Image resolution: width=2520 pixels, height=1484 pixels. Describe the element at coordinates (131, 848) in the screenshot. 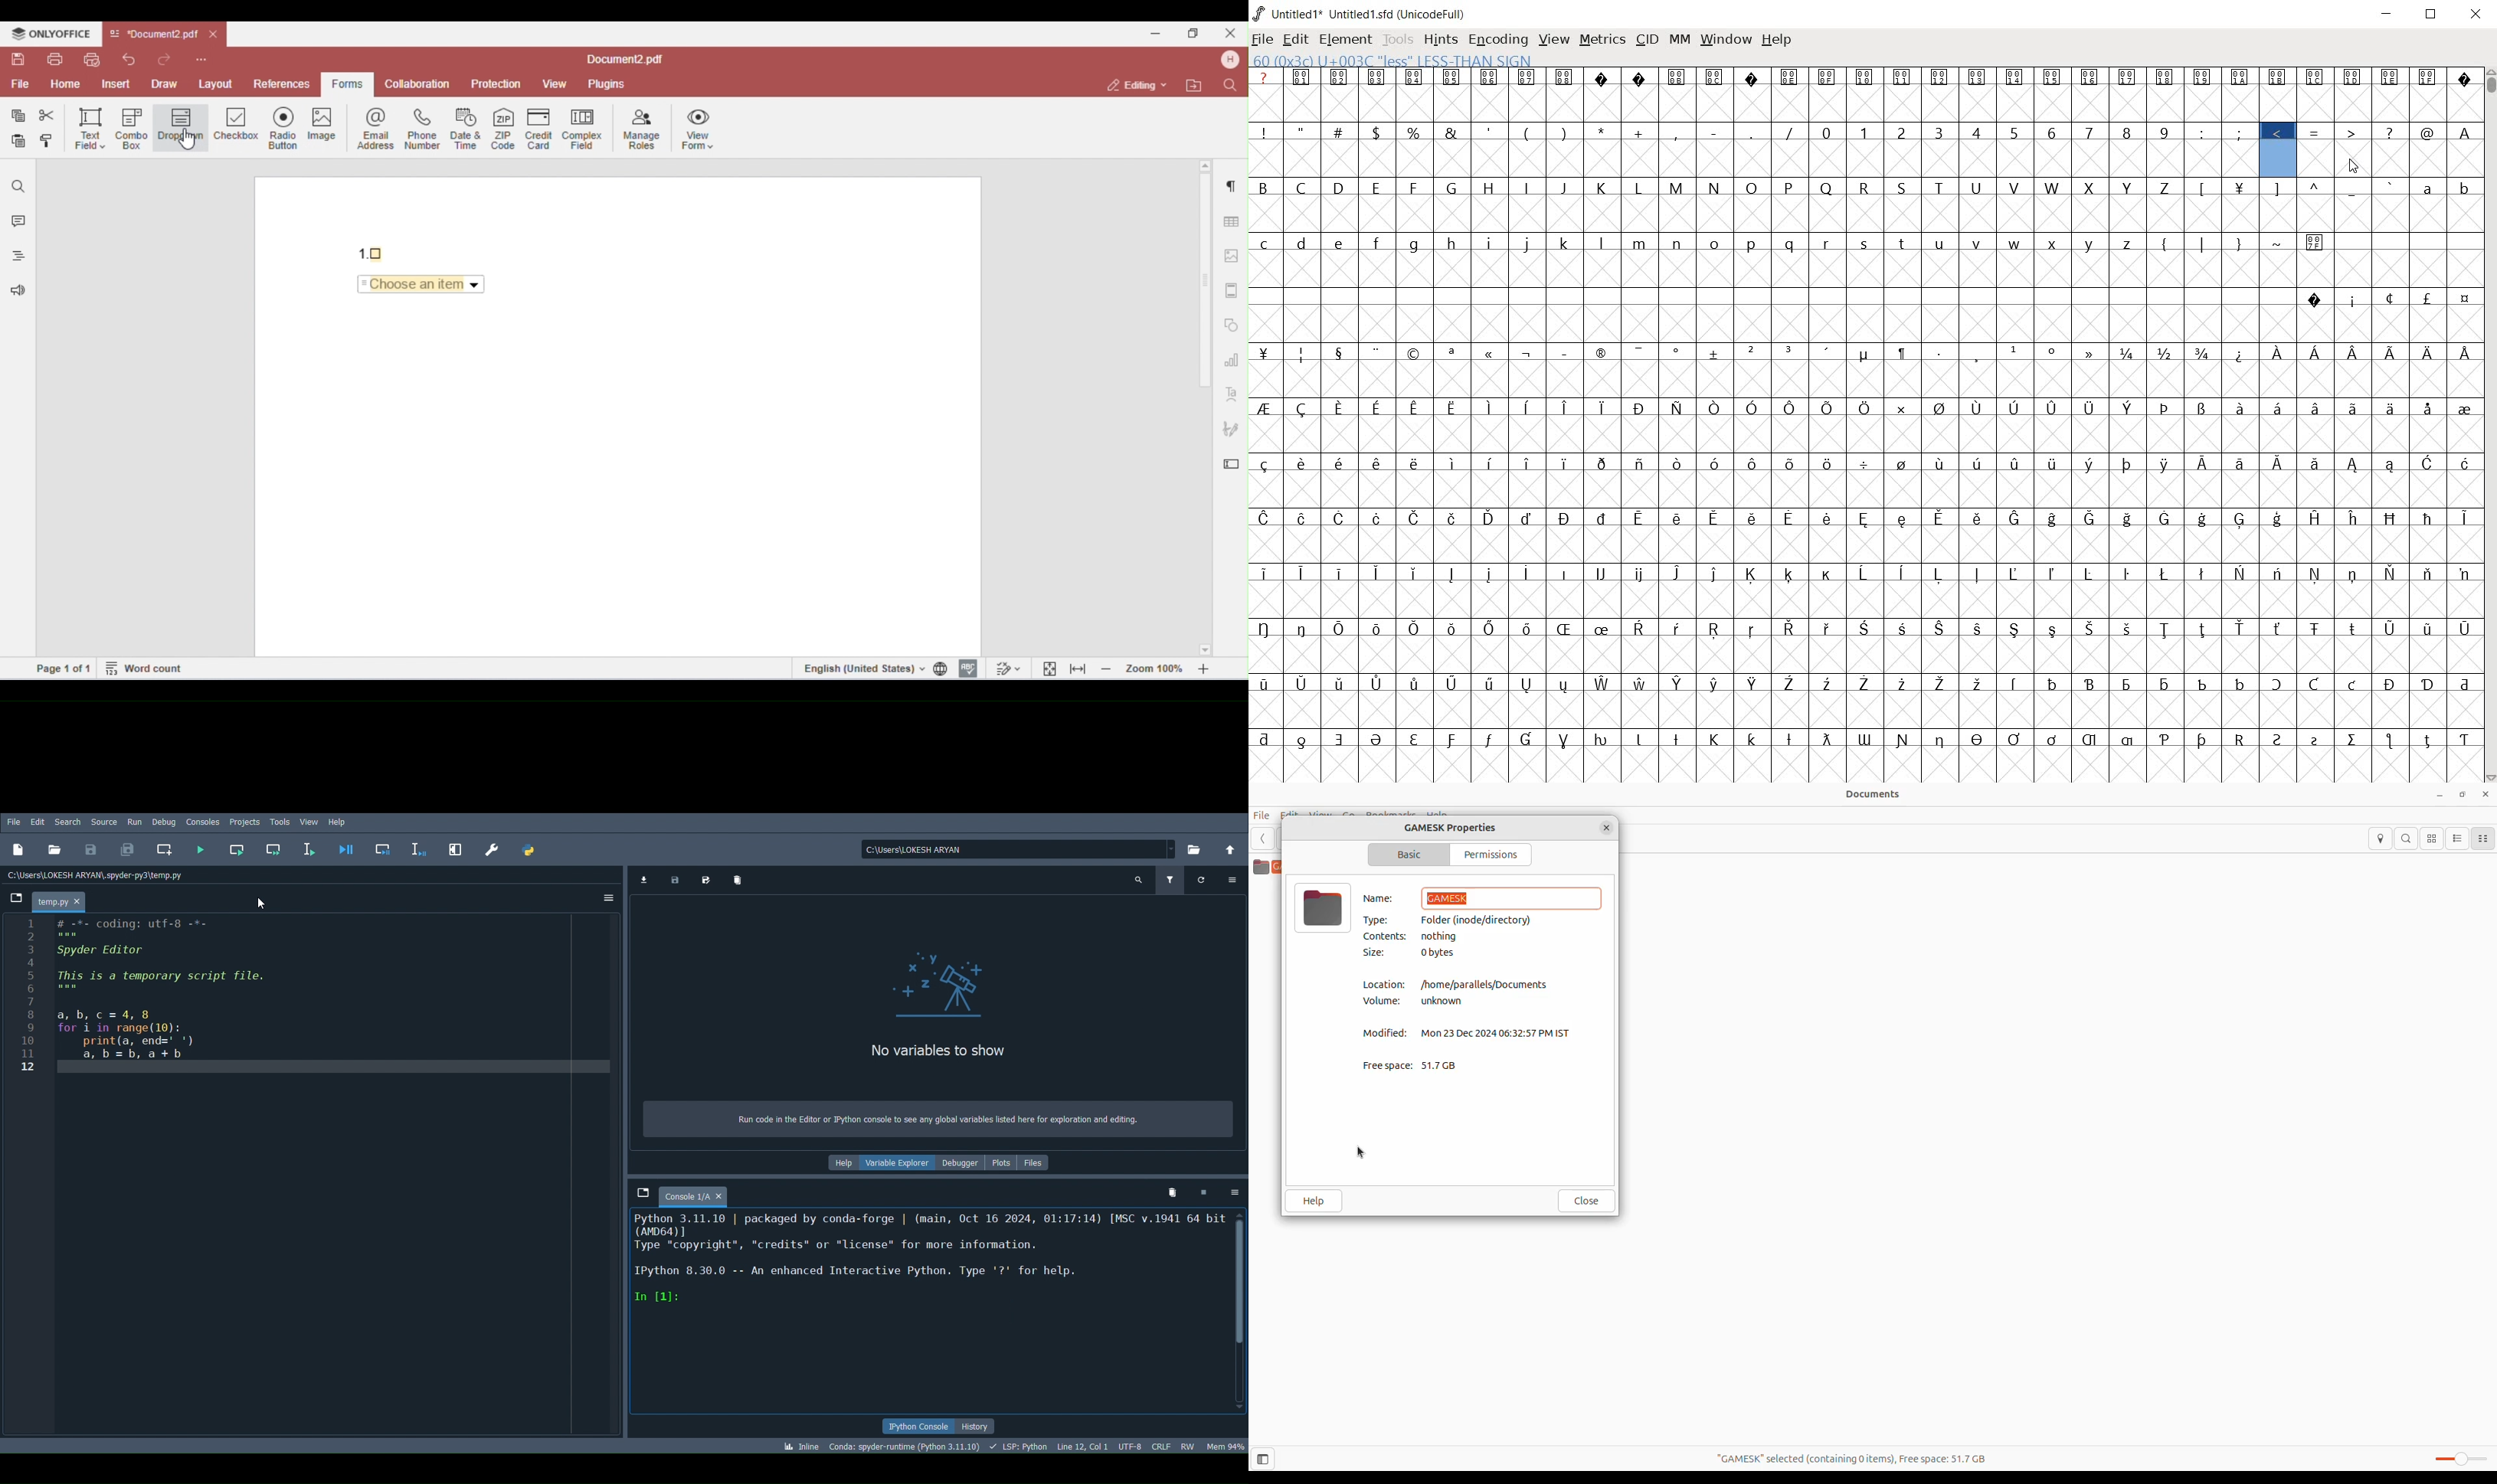

I see `Save all (Ctrl + Alt + S)` at that location.